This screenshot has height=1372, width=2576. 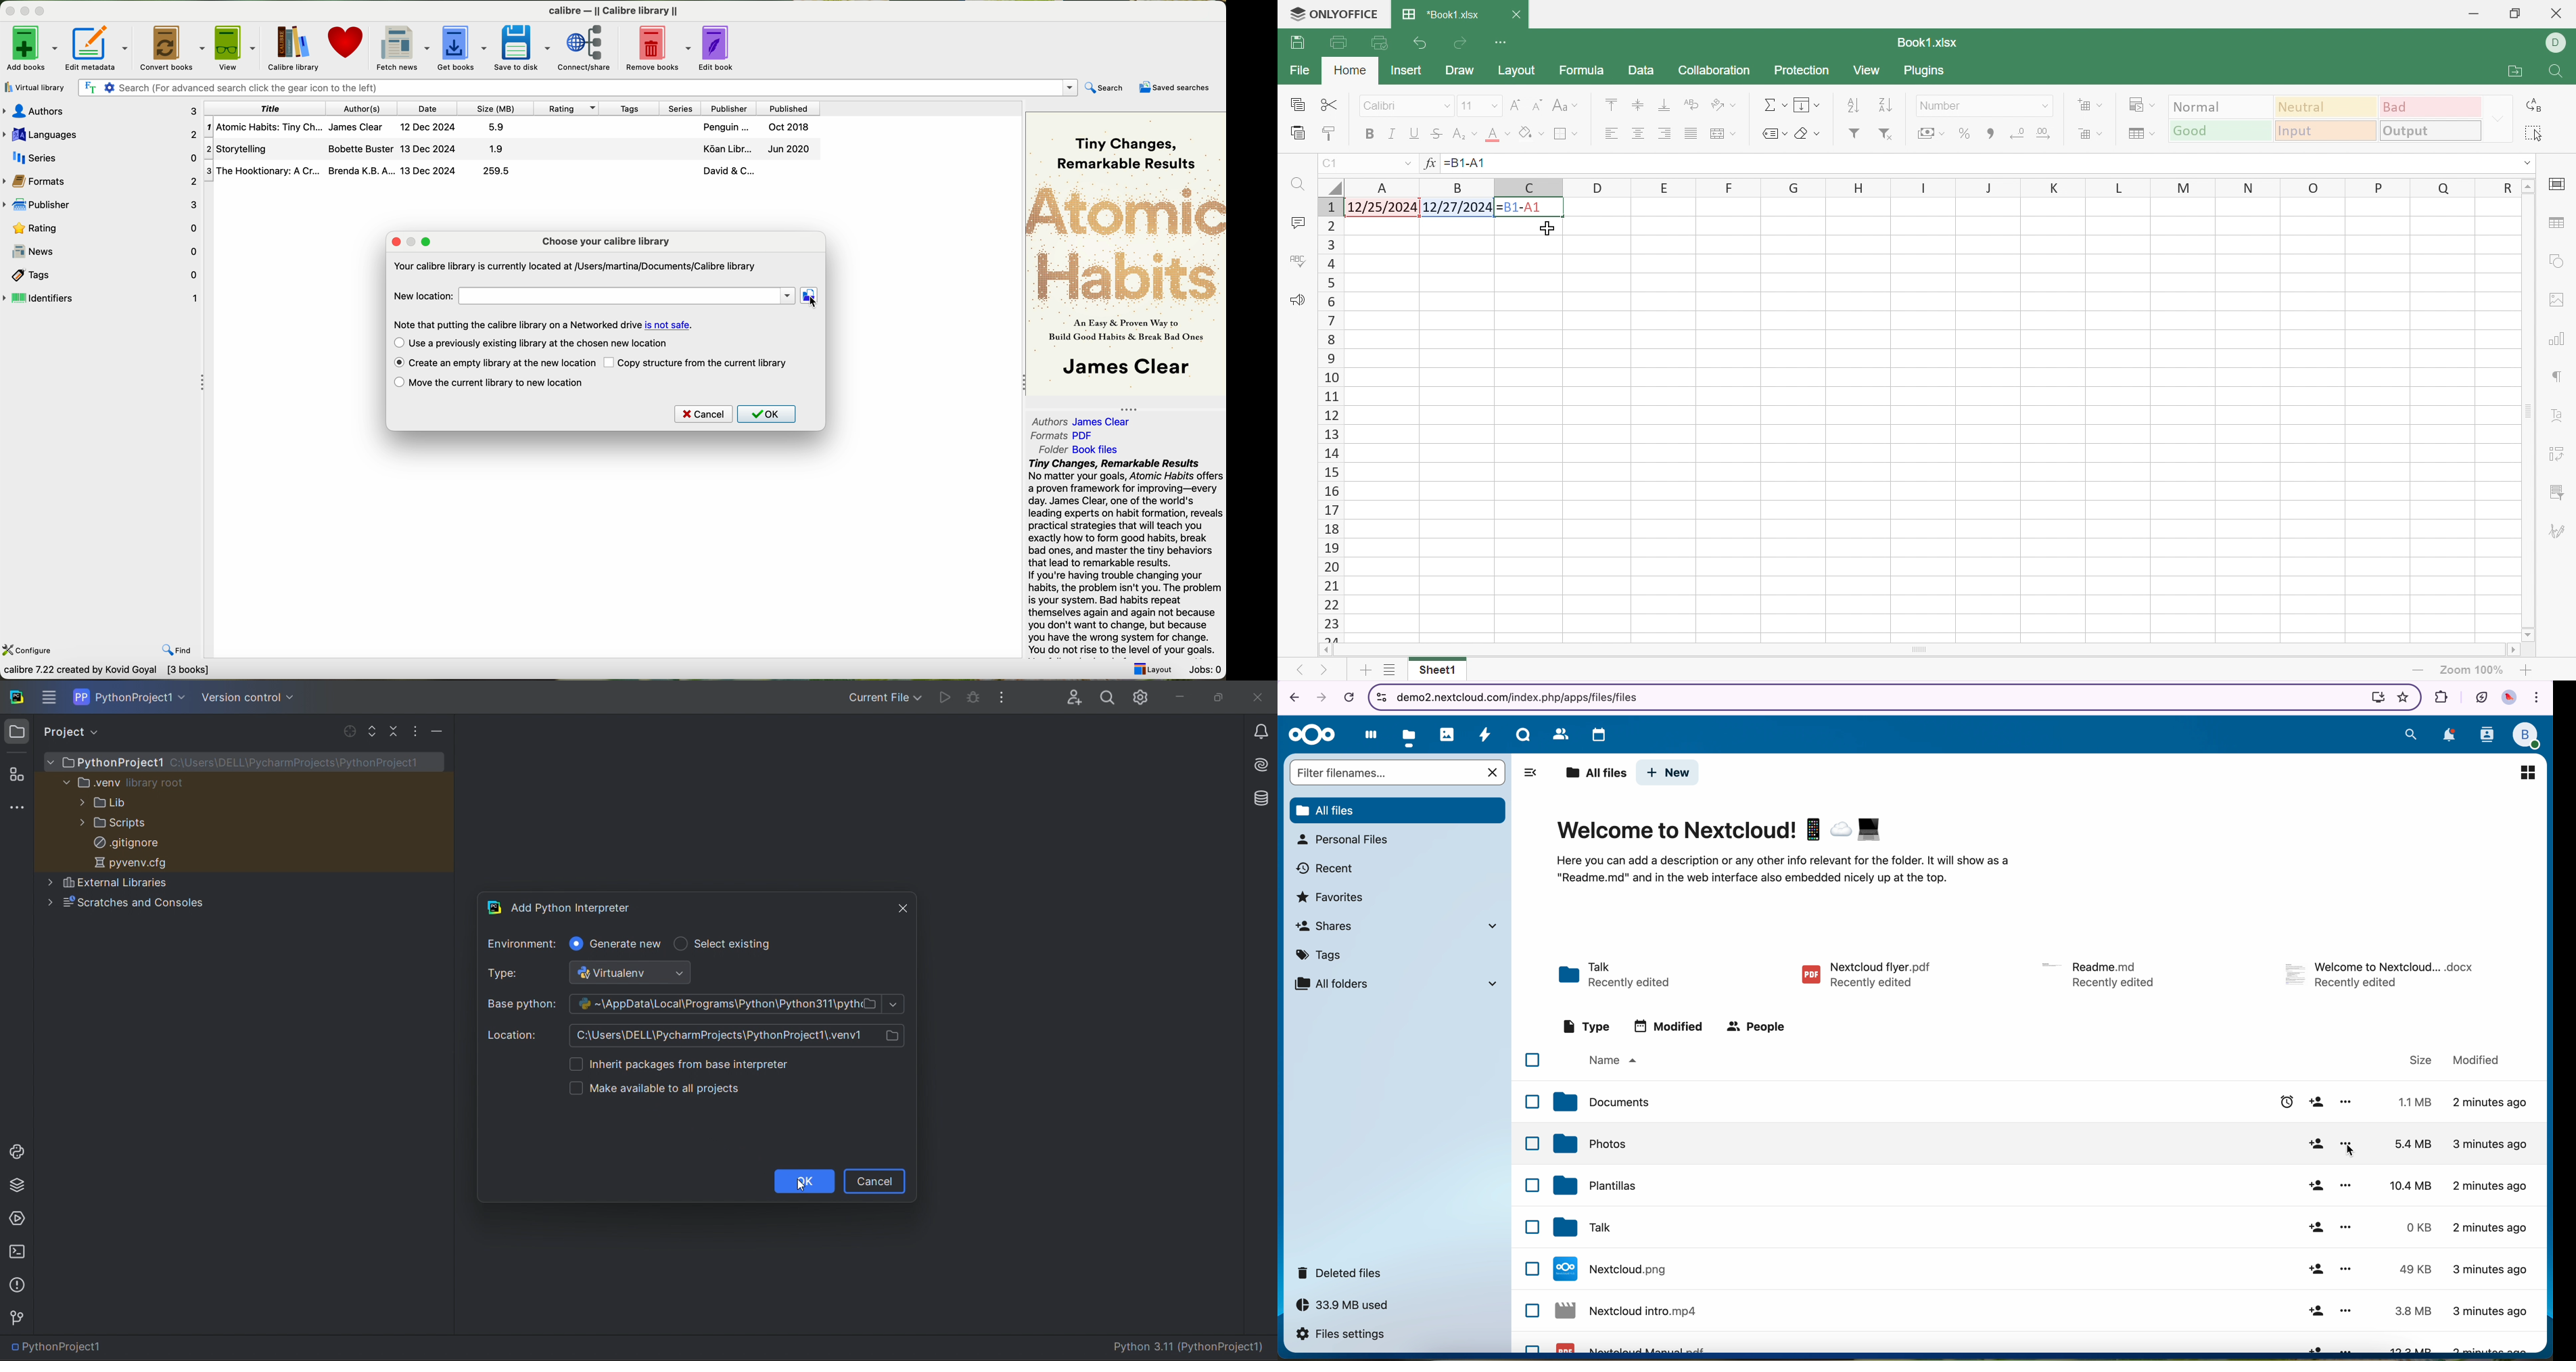 I want to click on documents, so click(x=1603, y=1103).